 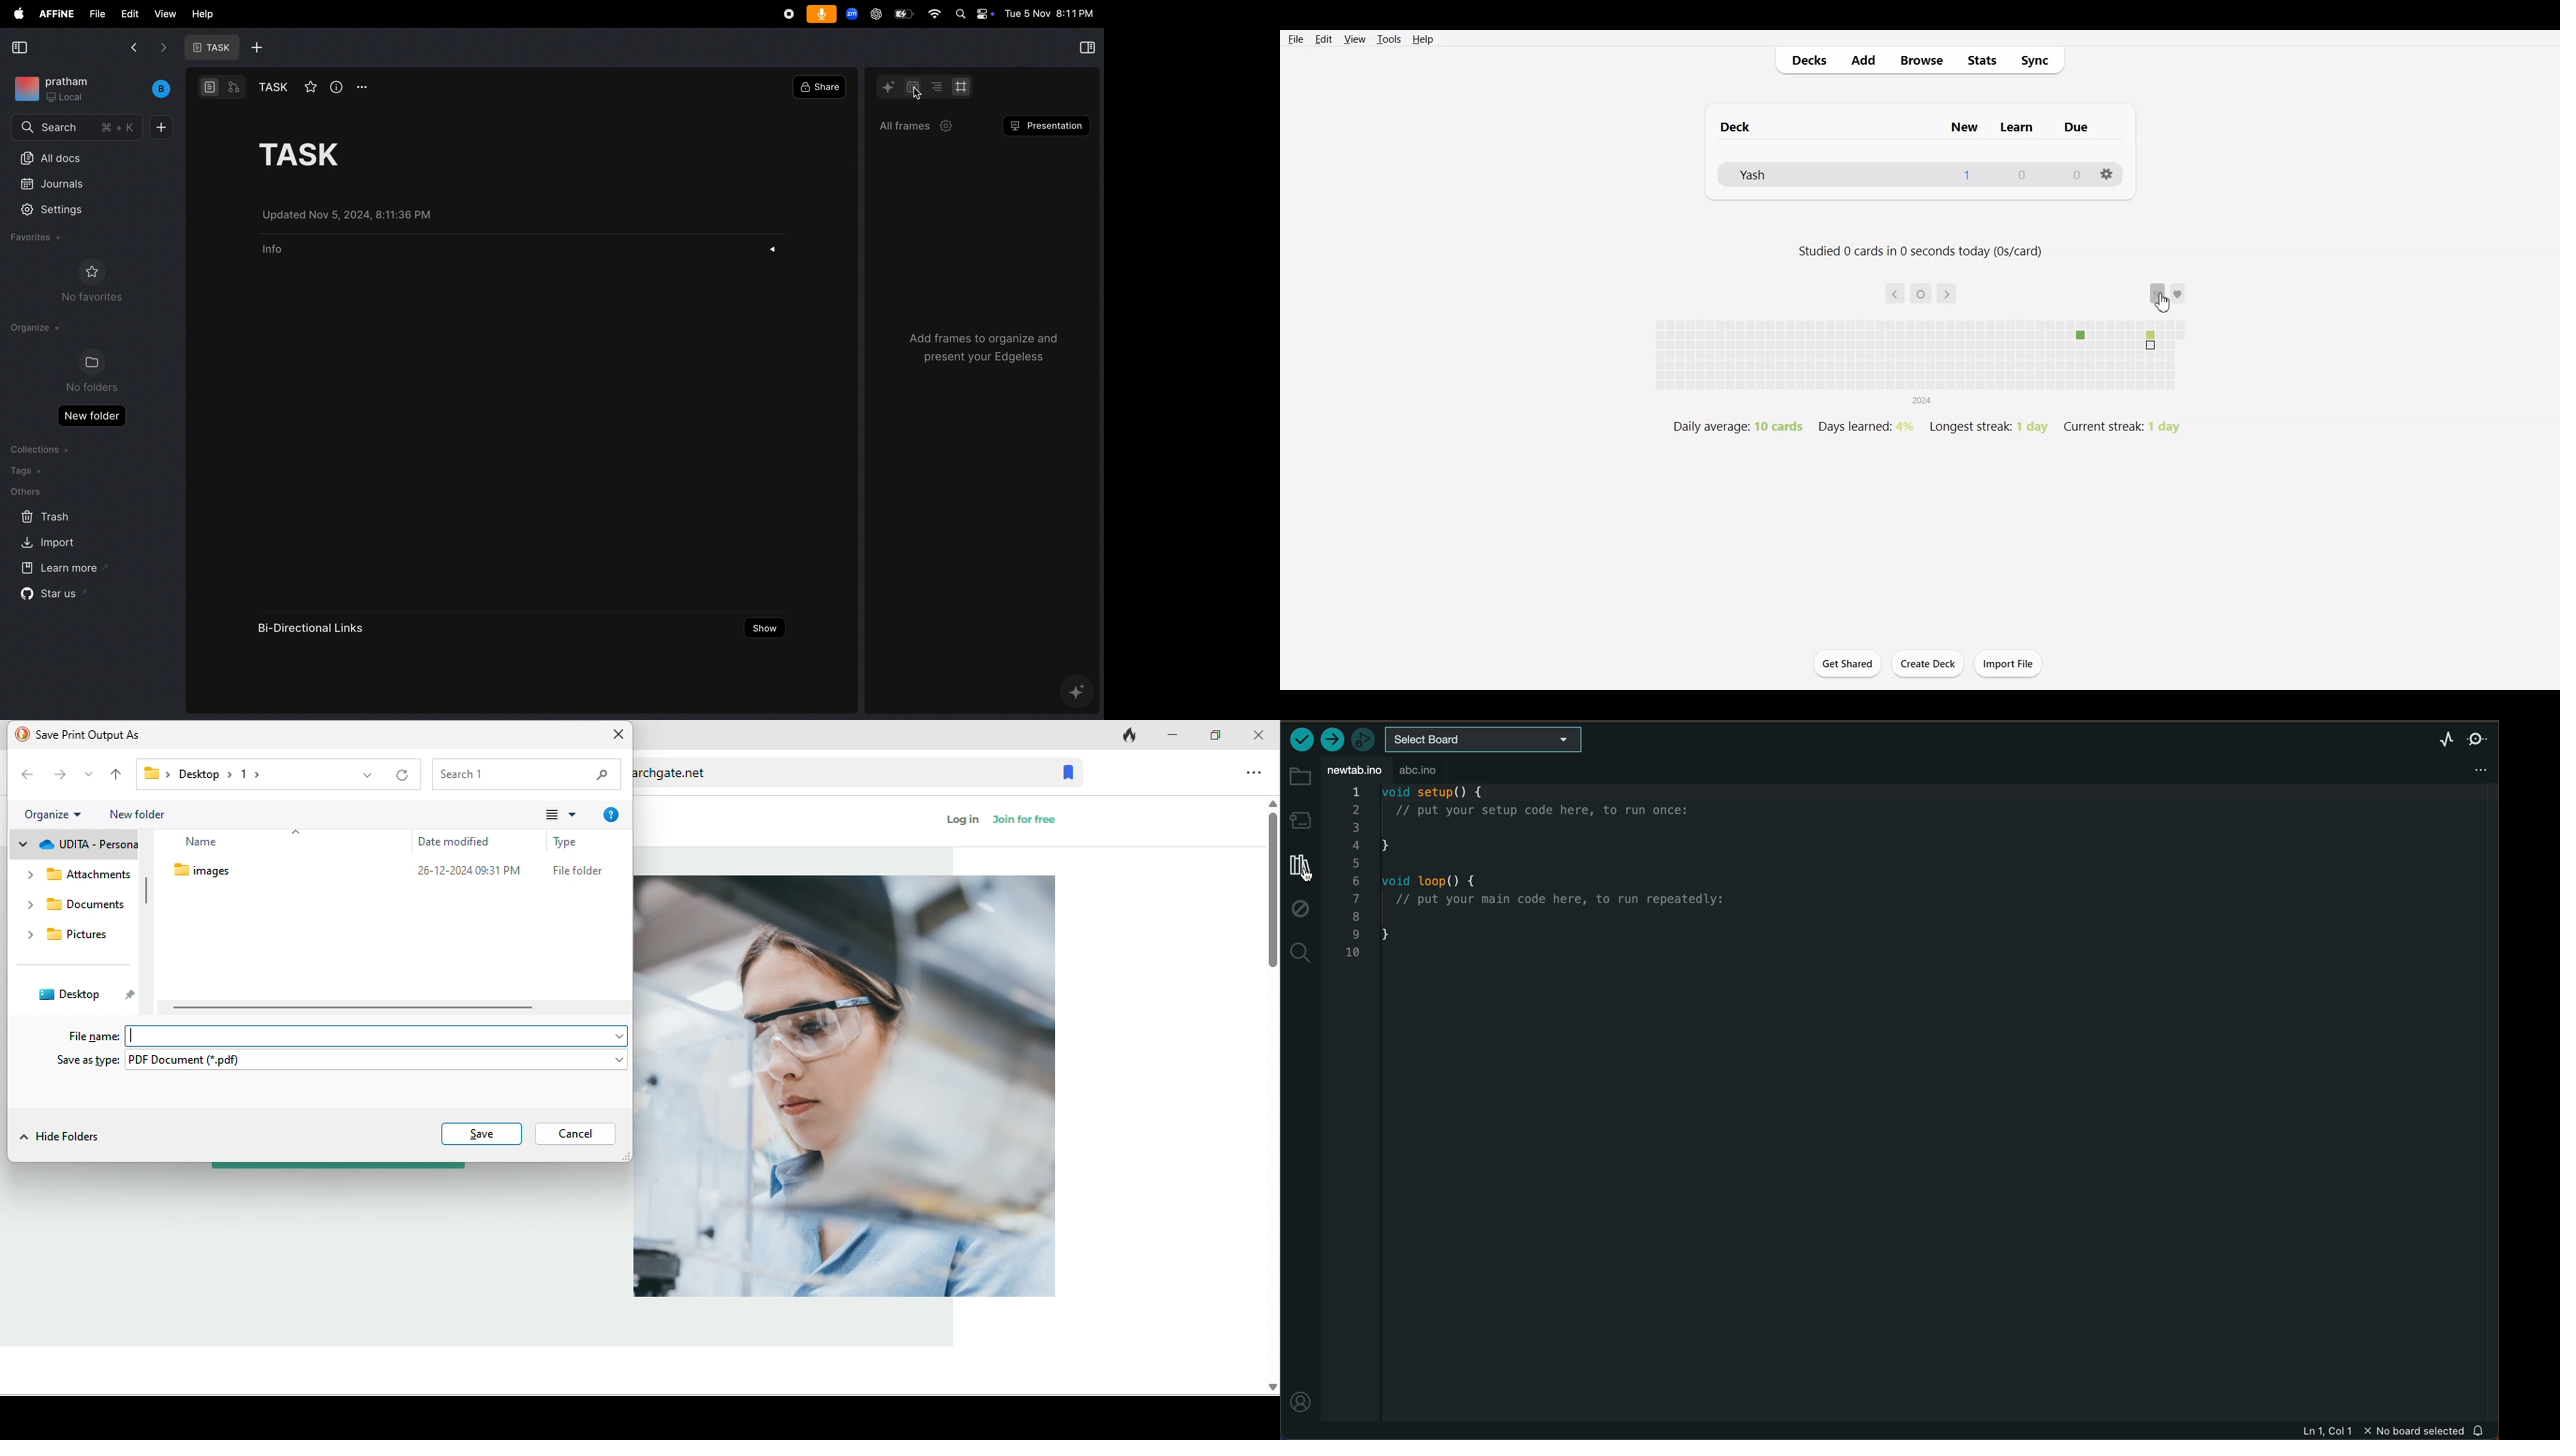 What do you see at coordinates (822, 87) in the screenshot?
I see `share` at bounding box center [822, 87].